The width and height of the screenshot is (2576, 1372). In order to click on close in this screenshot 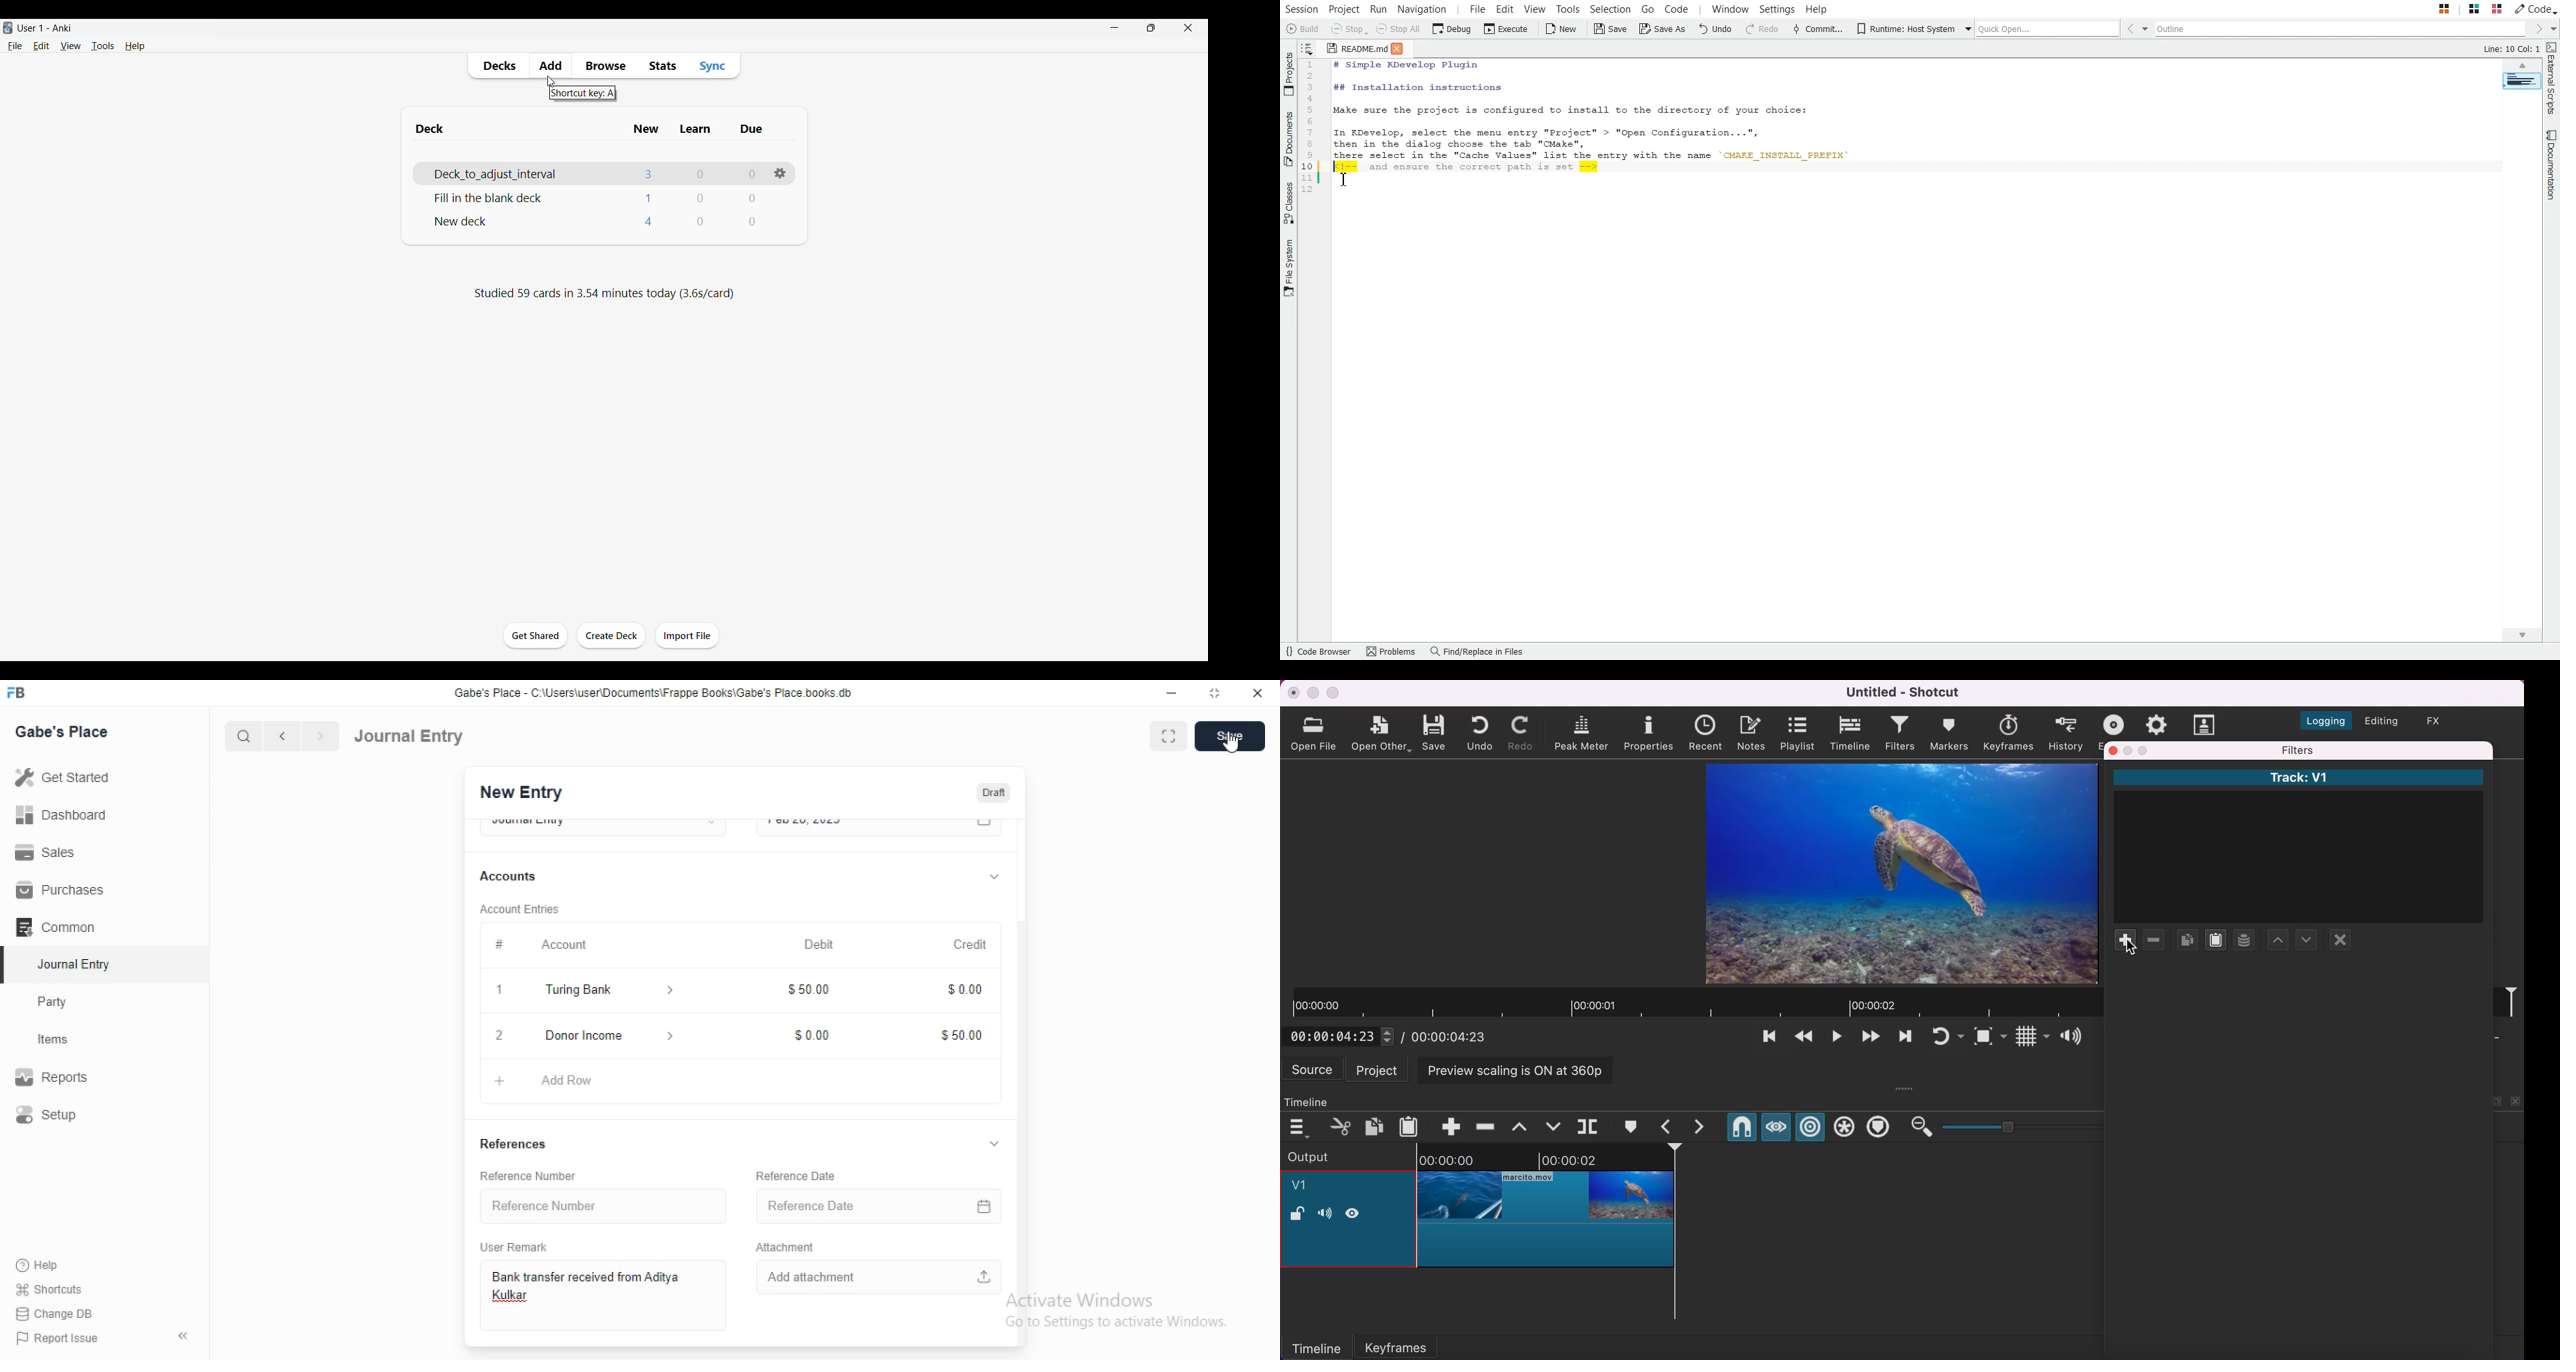, I will do `click(498, 1035)`.